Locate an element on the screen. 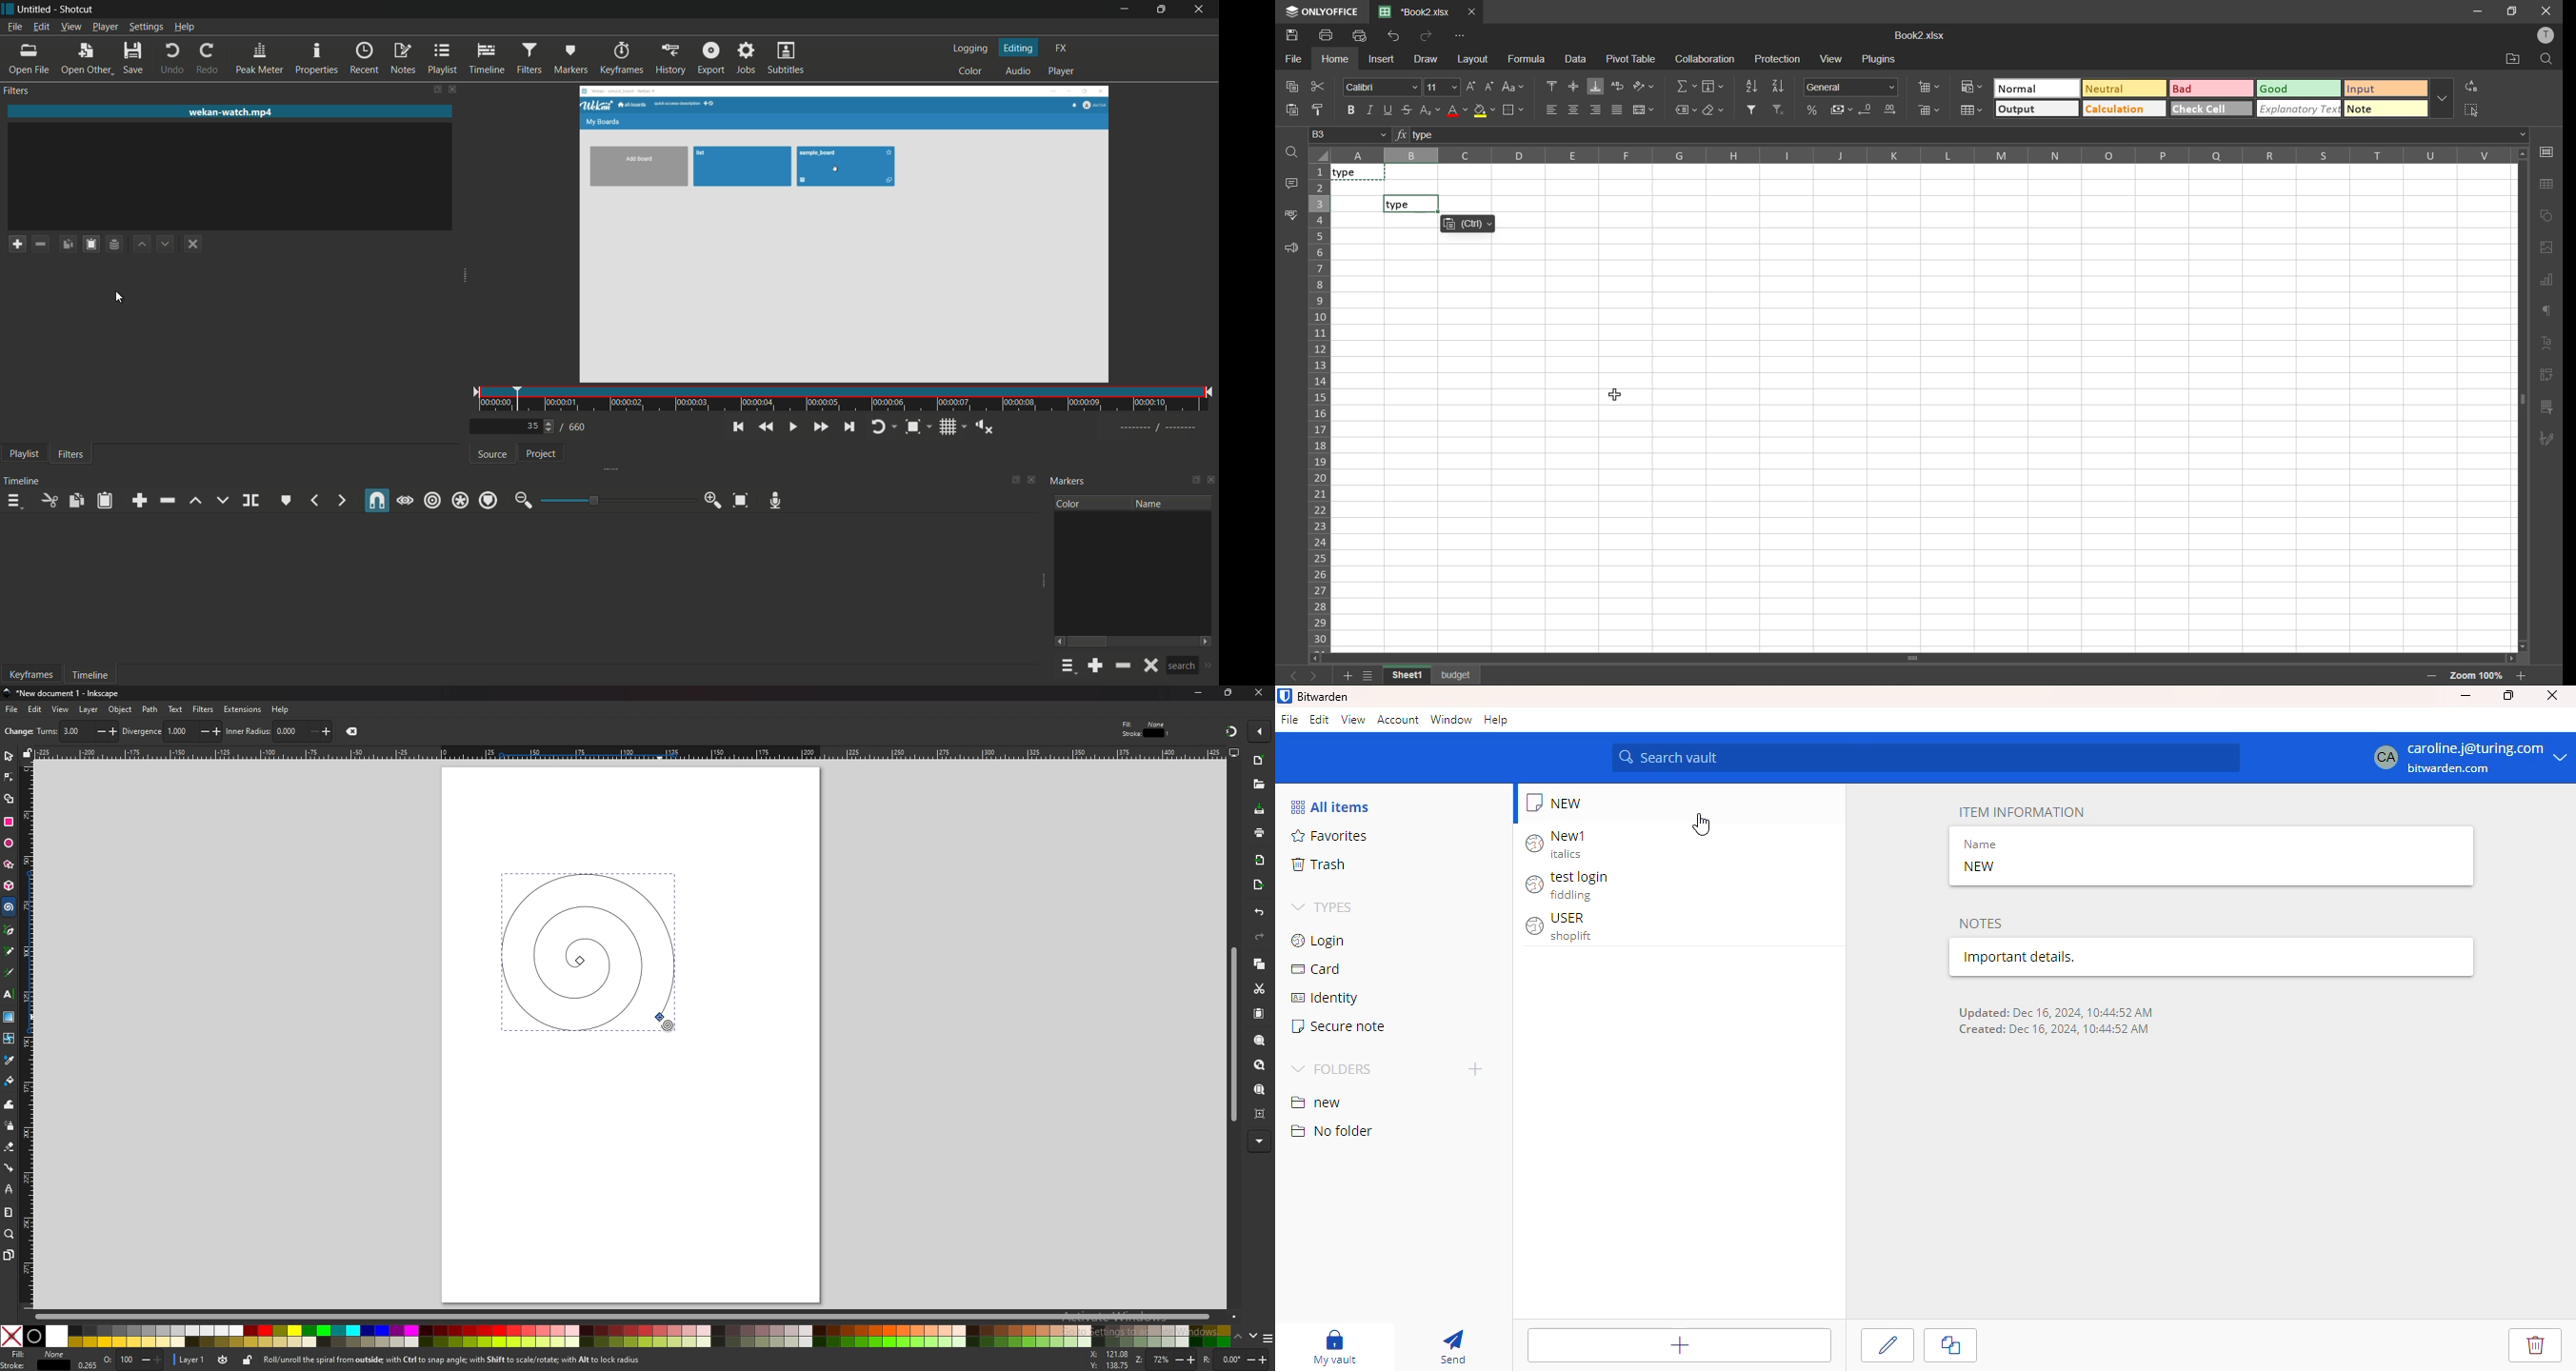 The image size is (2576, 1372). maximize is located at coordinates (1162, 10).